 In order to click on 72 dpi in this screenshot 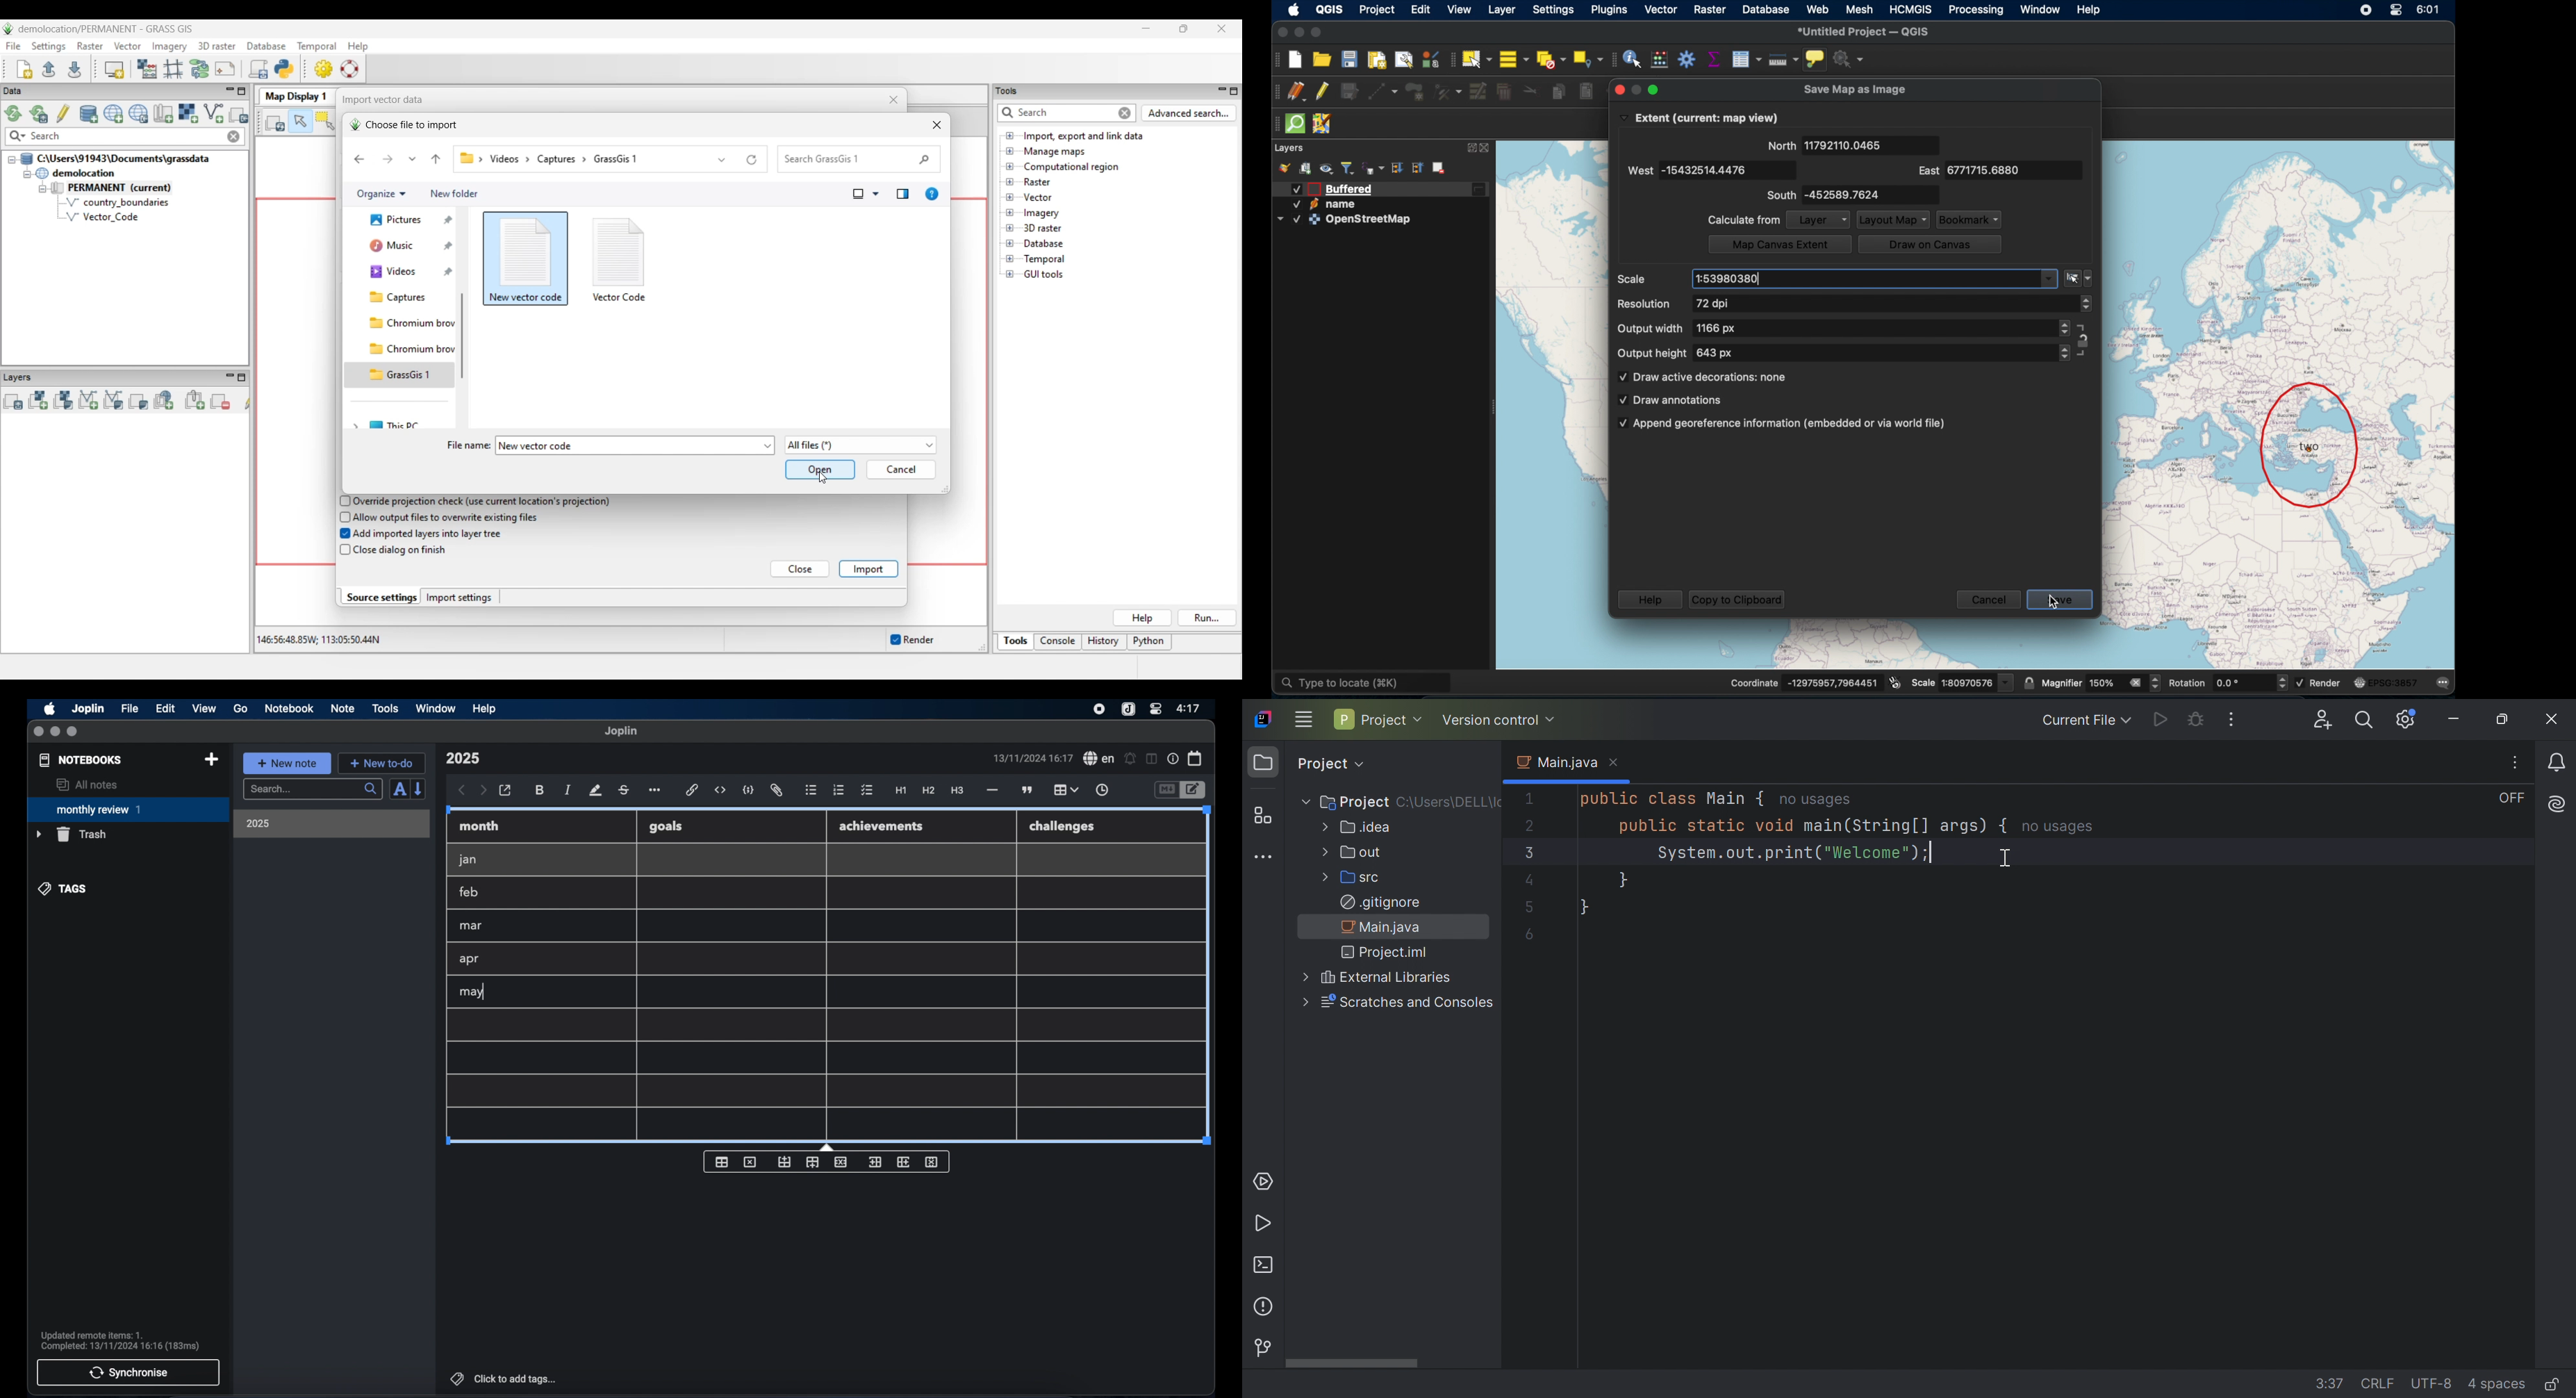, I will do `click(1713, 302)`.